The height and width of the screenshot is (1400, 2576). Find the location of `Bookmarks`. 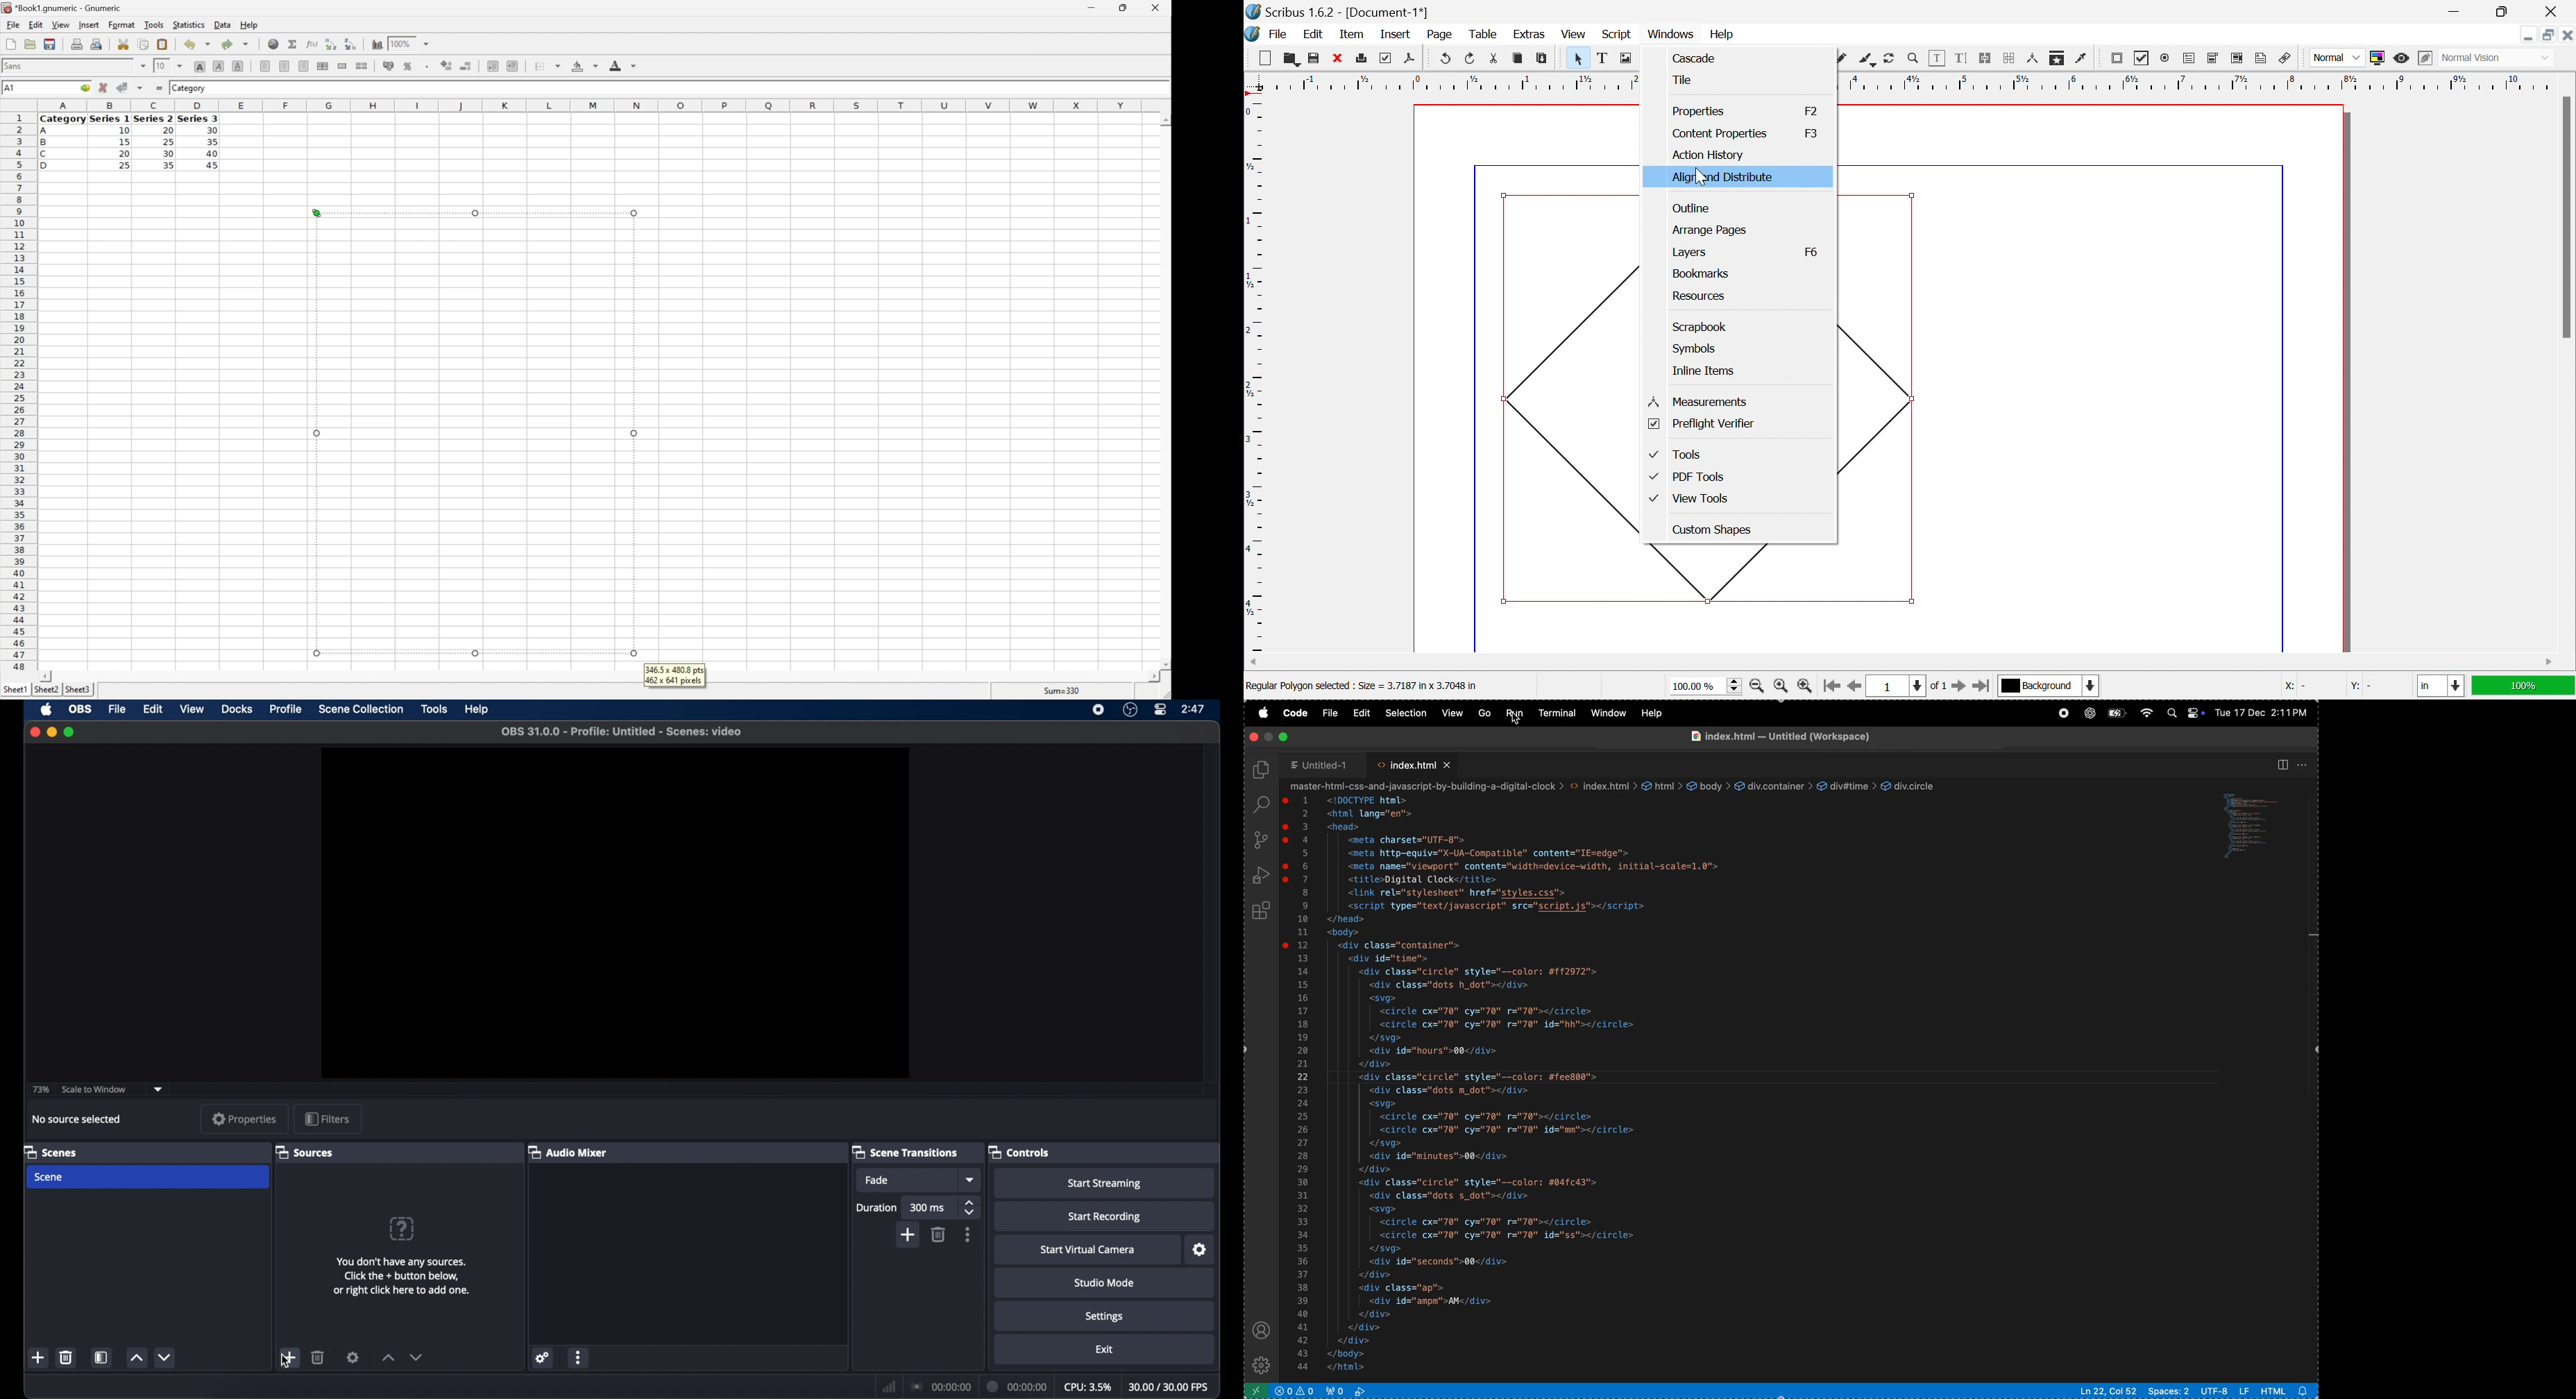

Bookmarks is located at coordinates (1704, 274).